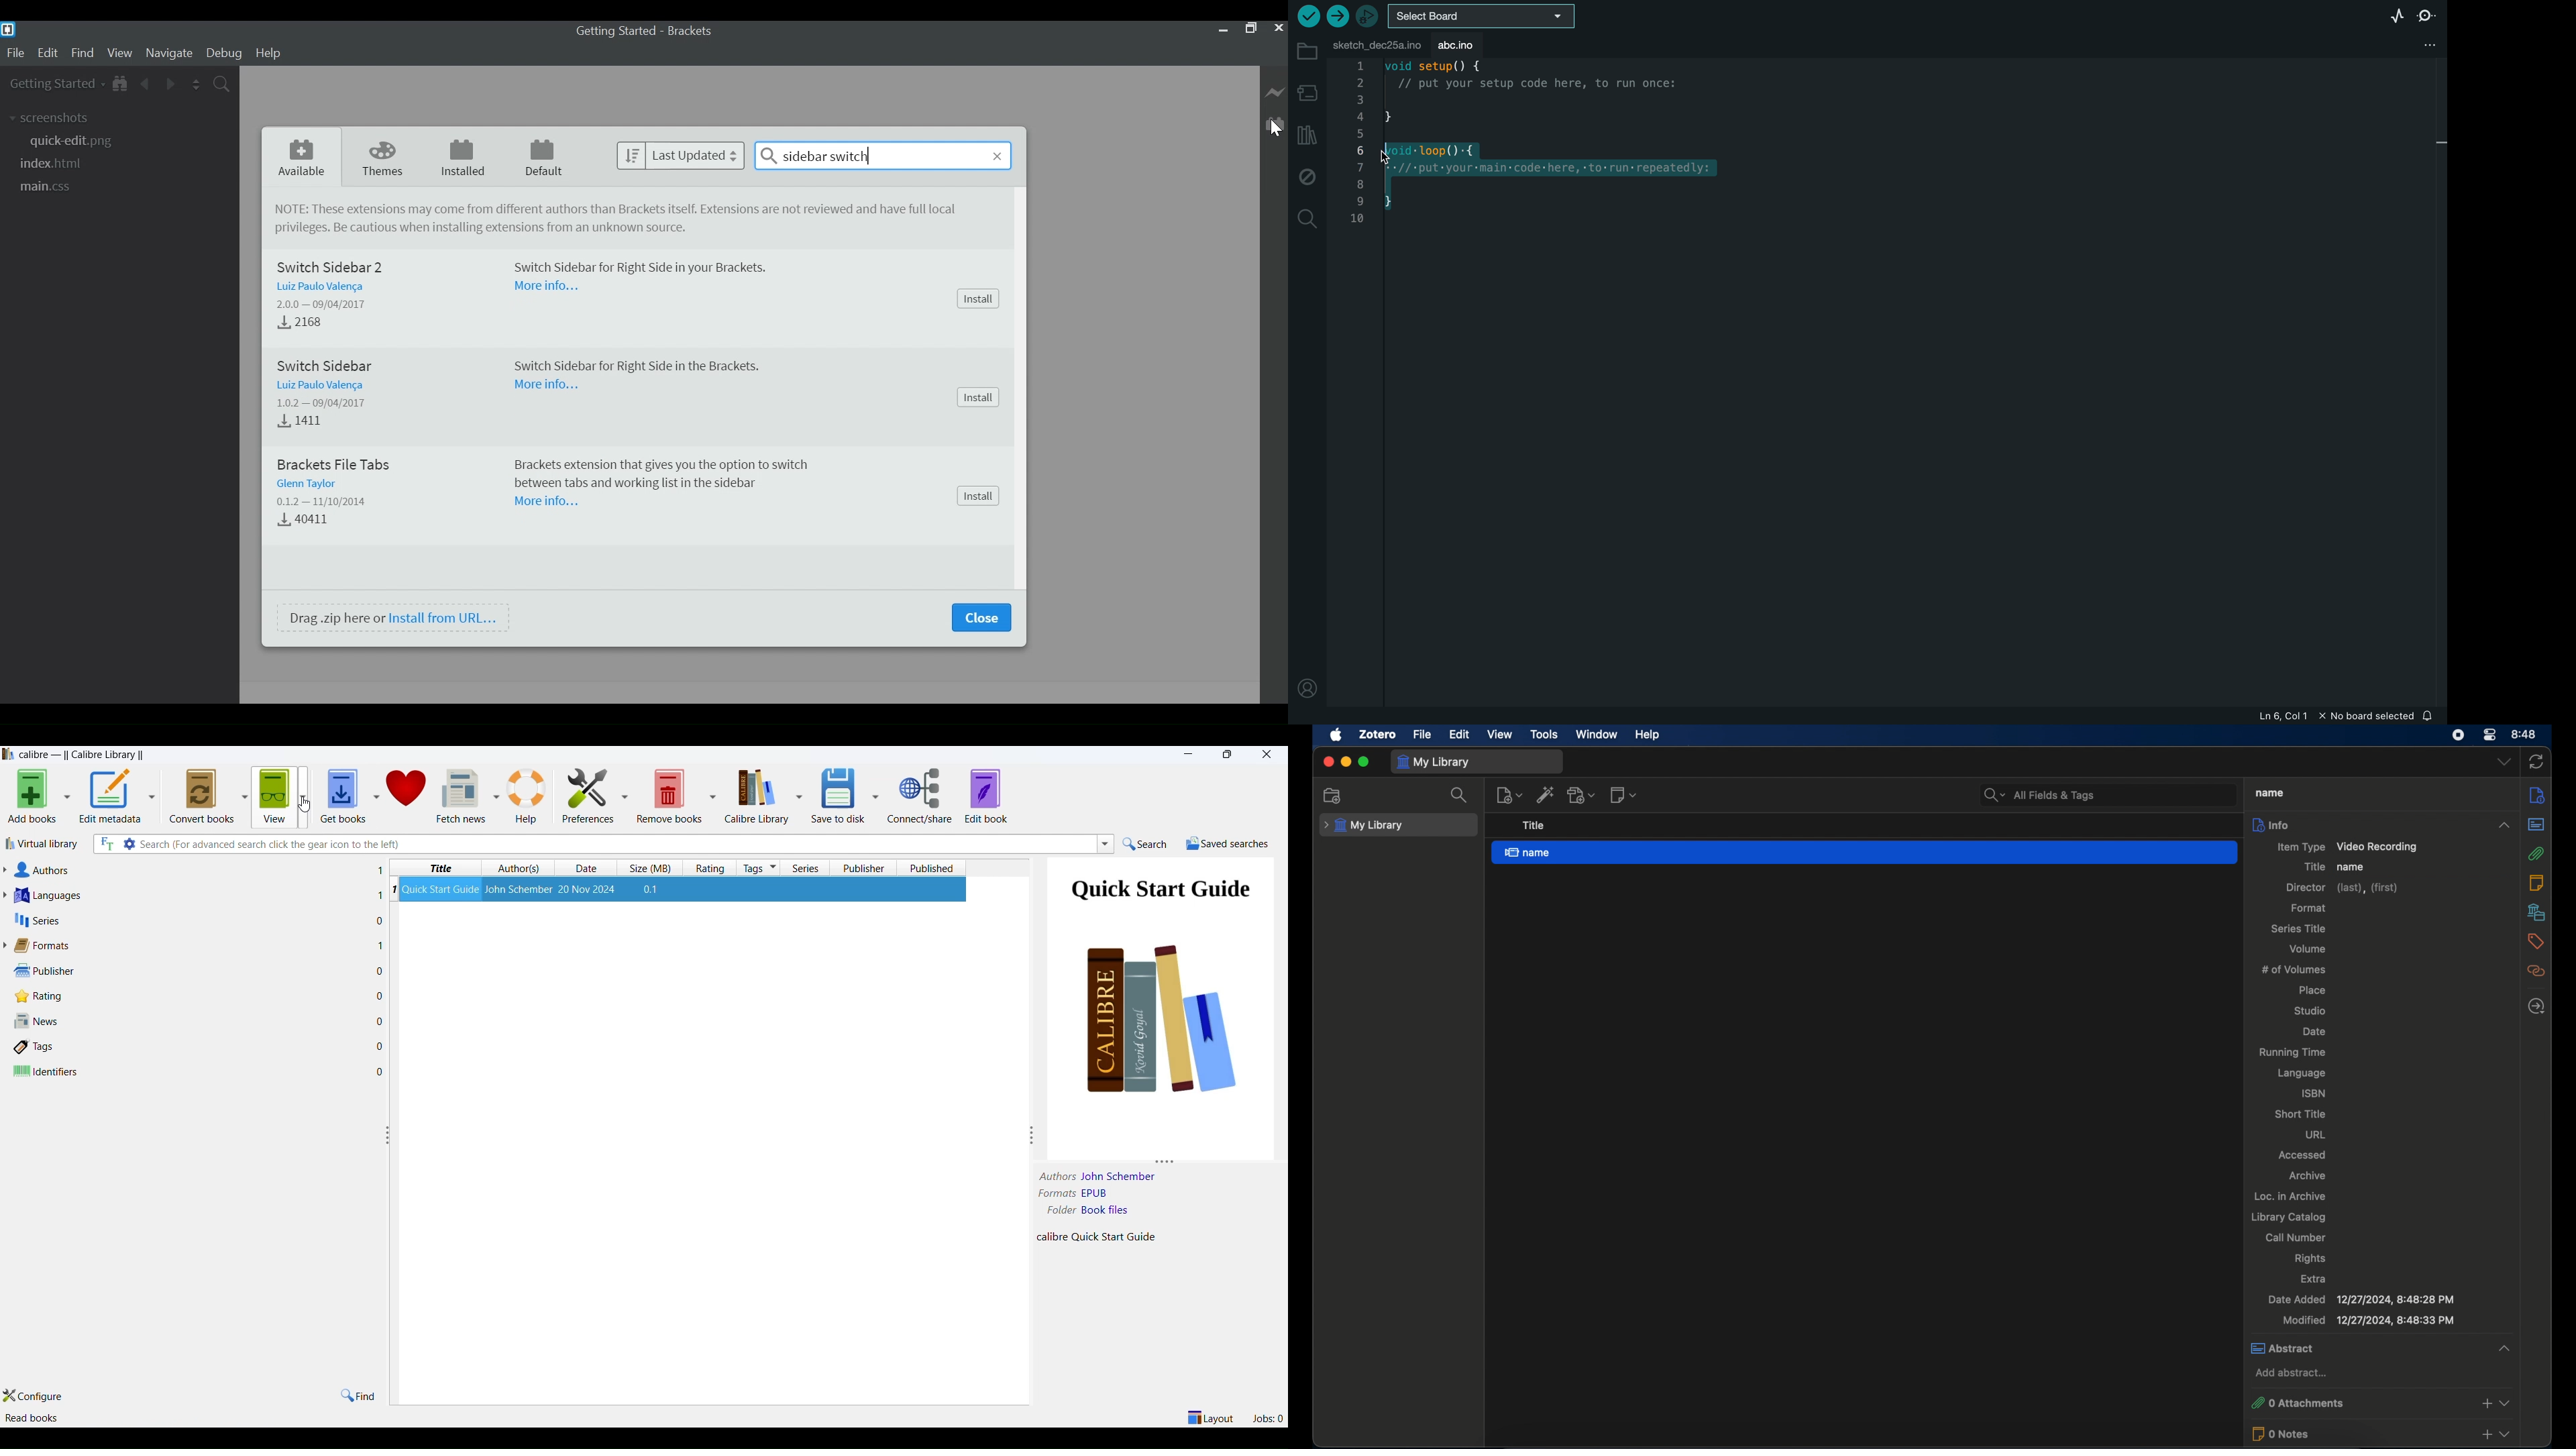  What do you see at coordinates (1228, 844) in the screenshot?
I see `saved searches` at bounding box center [1228, 844].